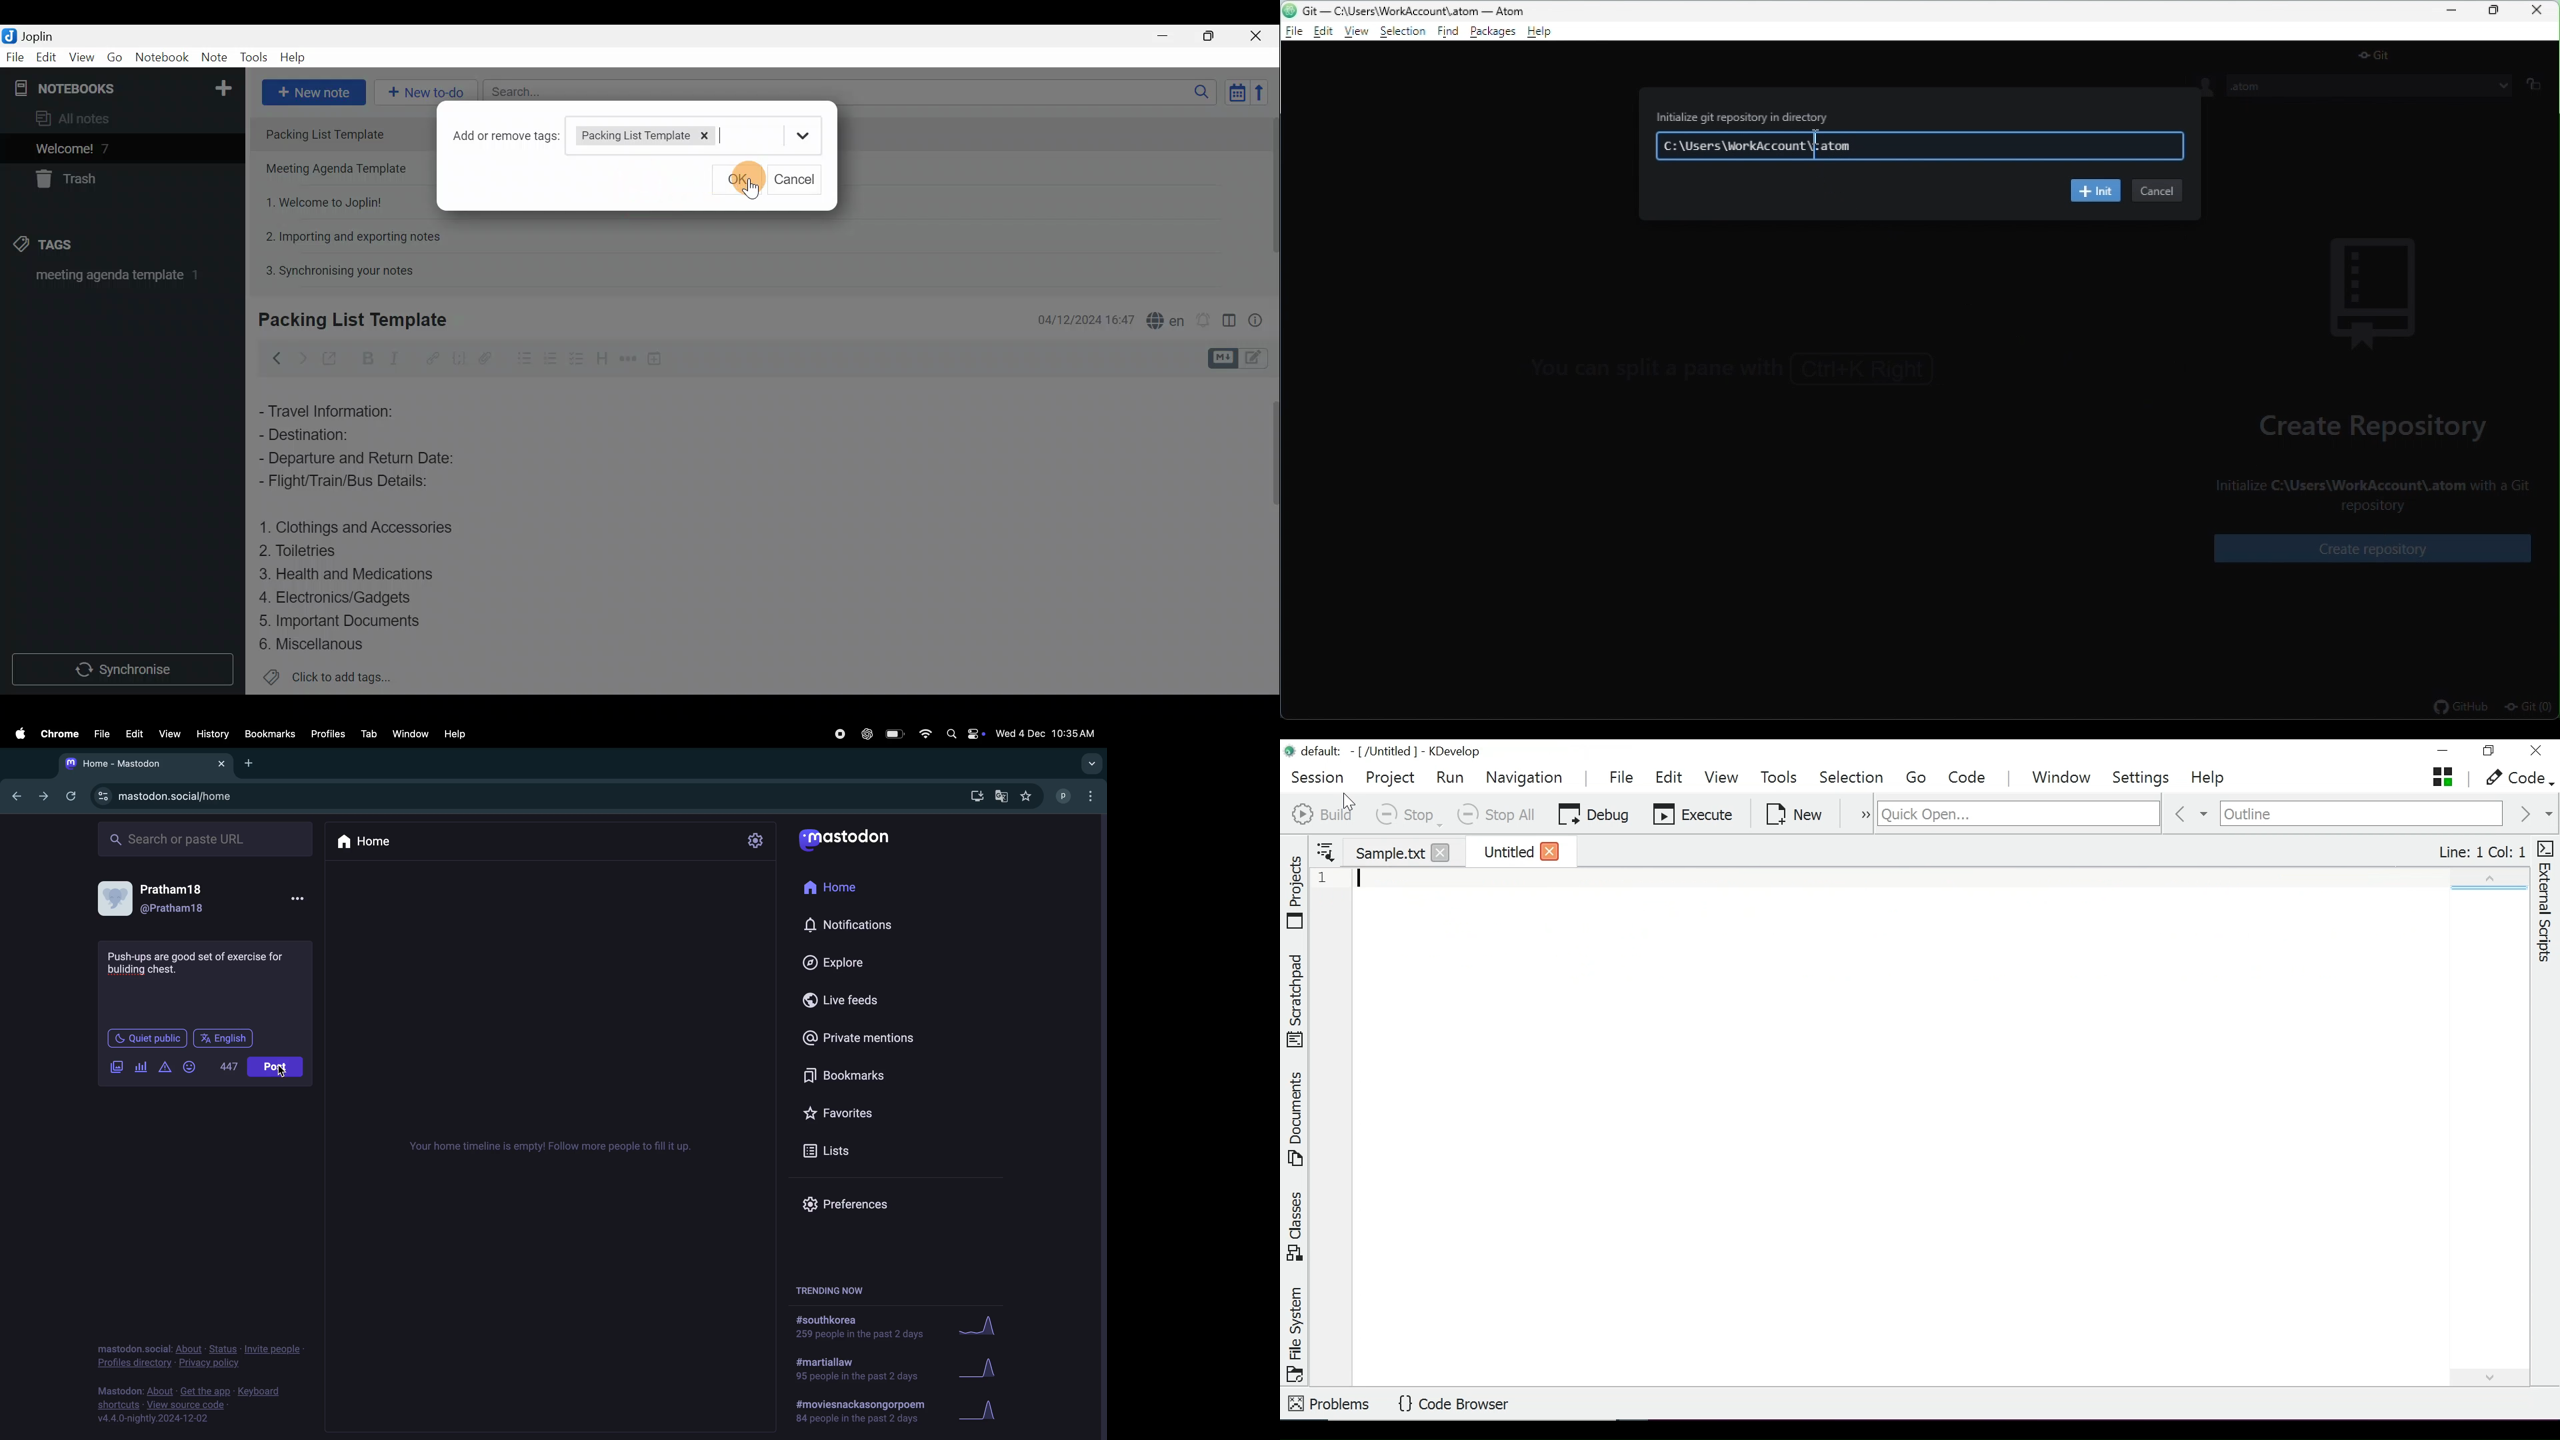 Image resolution: width=2576 pixels, height=1456 pixels. Describe the element at coordinates (125, 671) in the screenshot. I see `Synchronise` at that location.